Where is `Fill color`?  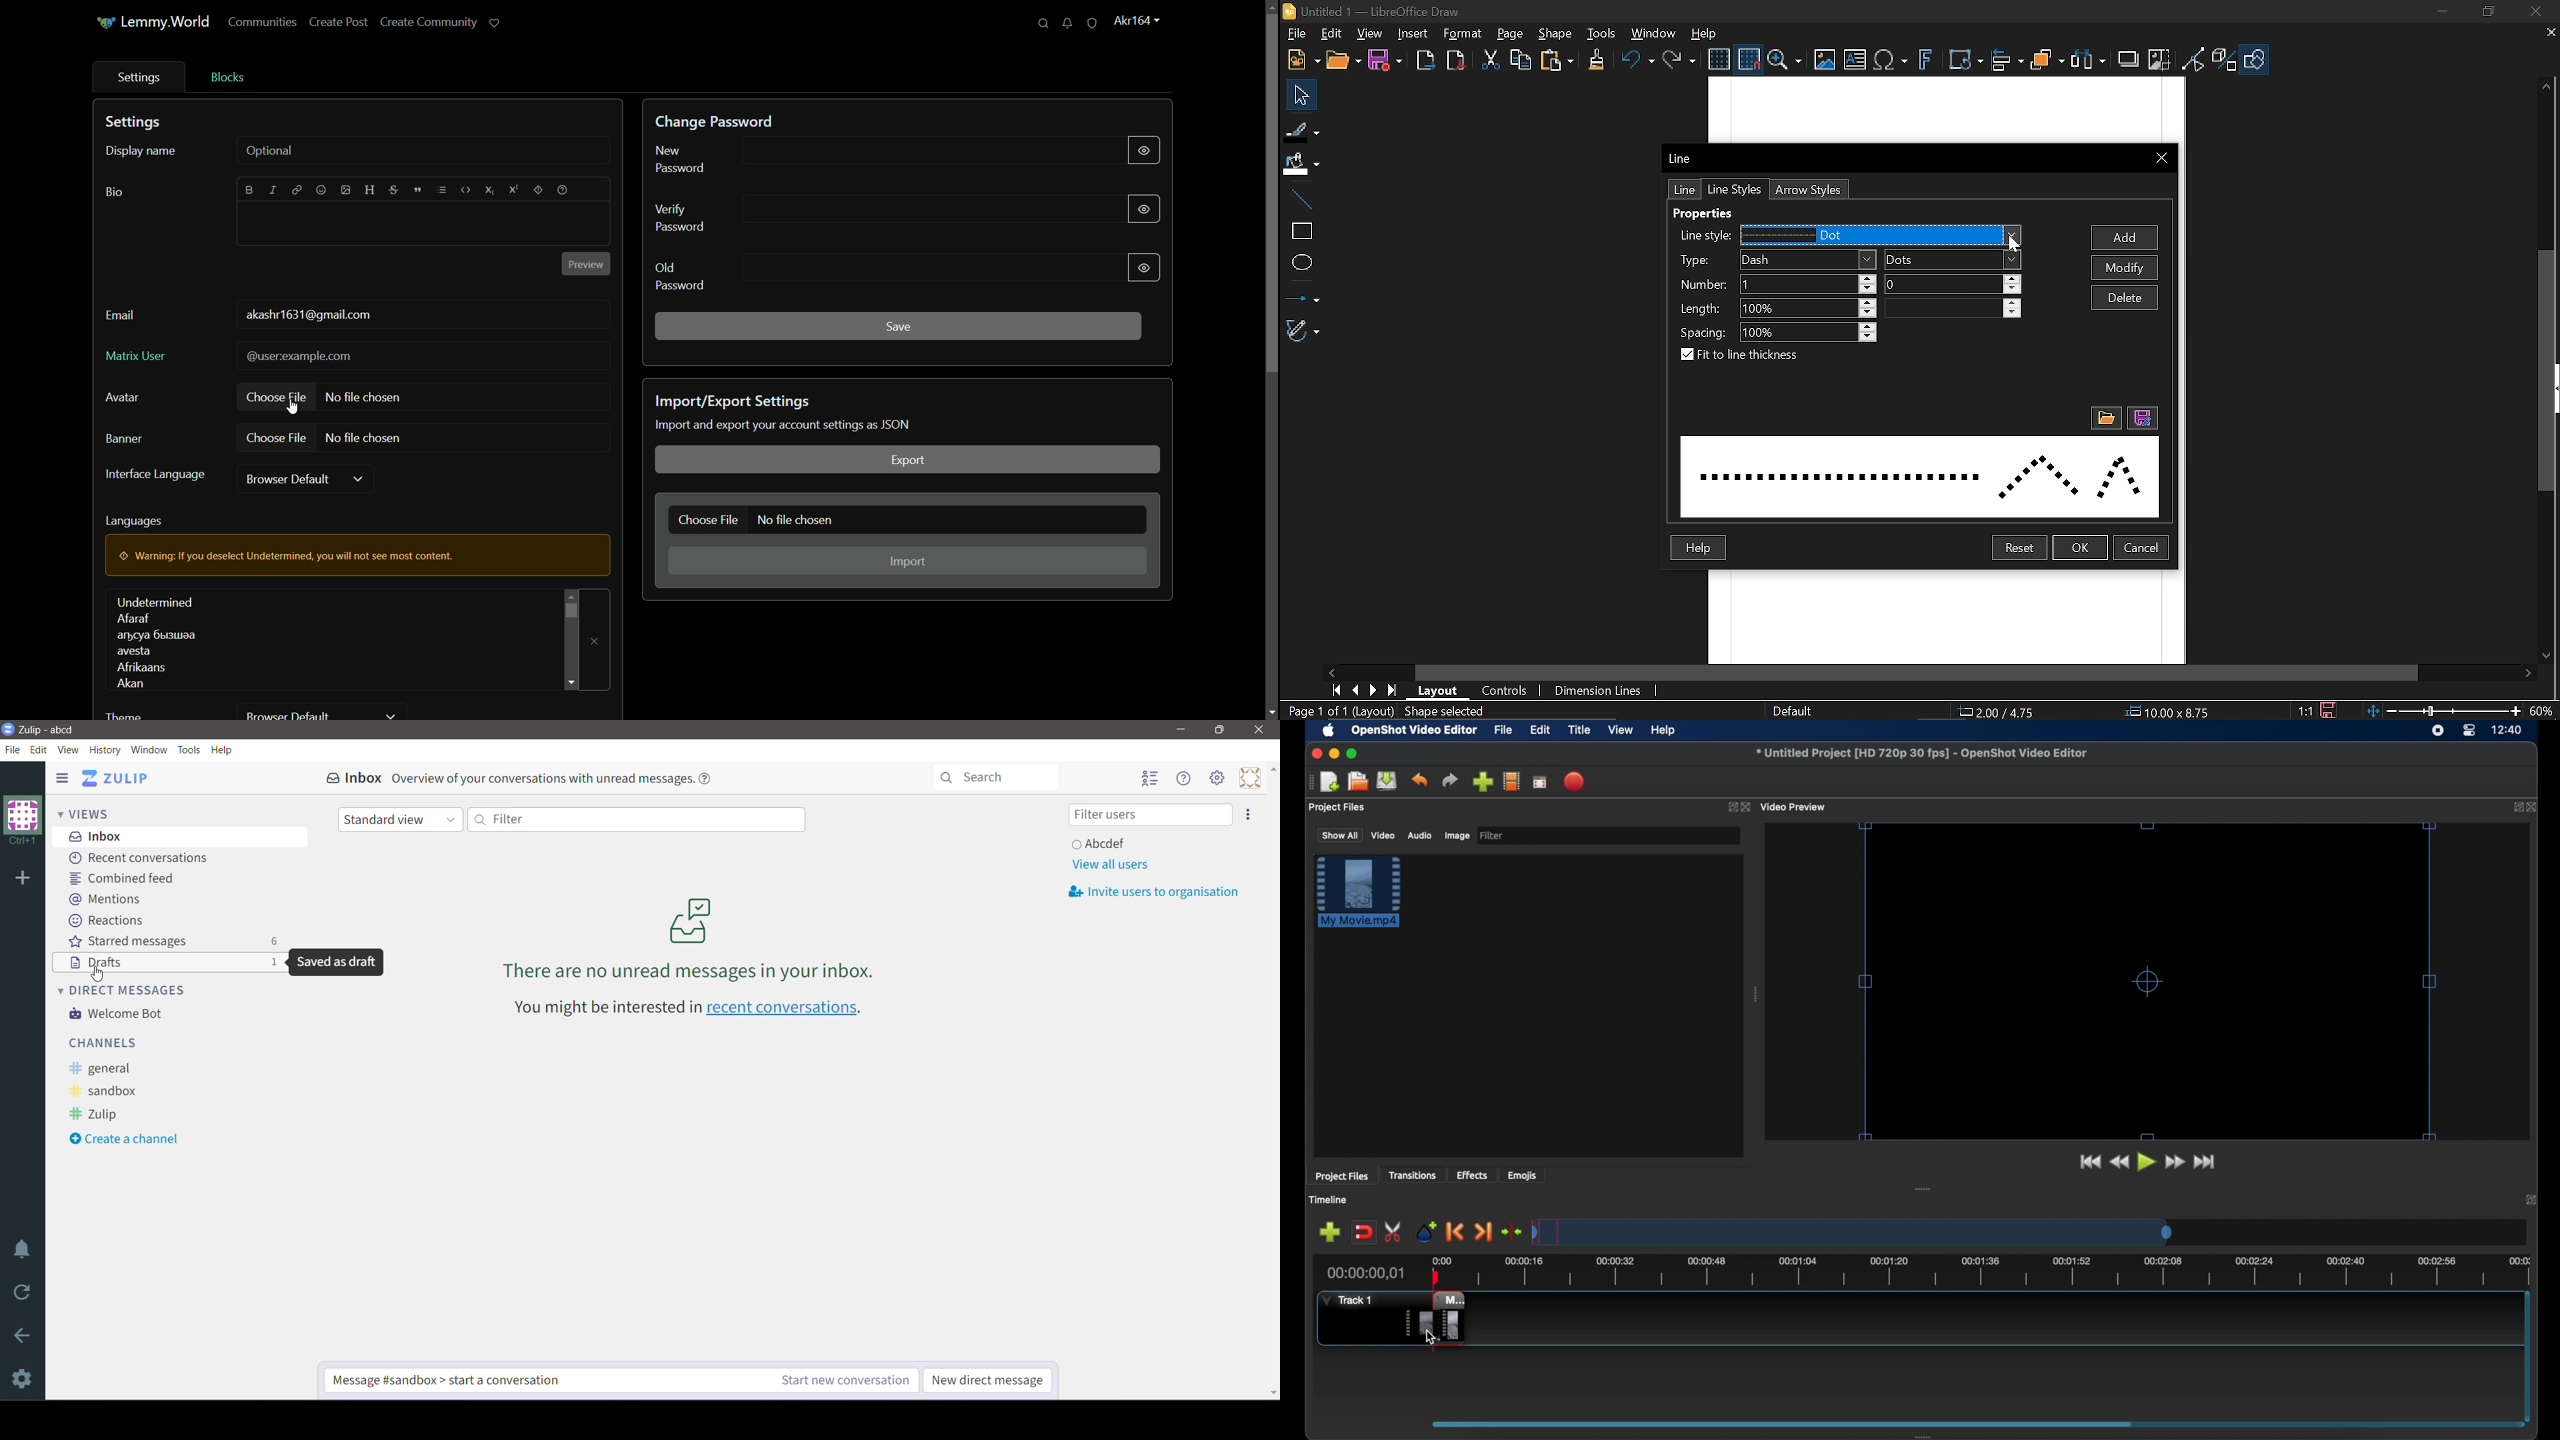
Fill color is located at coordinates (1301, 165).